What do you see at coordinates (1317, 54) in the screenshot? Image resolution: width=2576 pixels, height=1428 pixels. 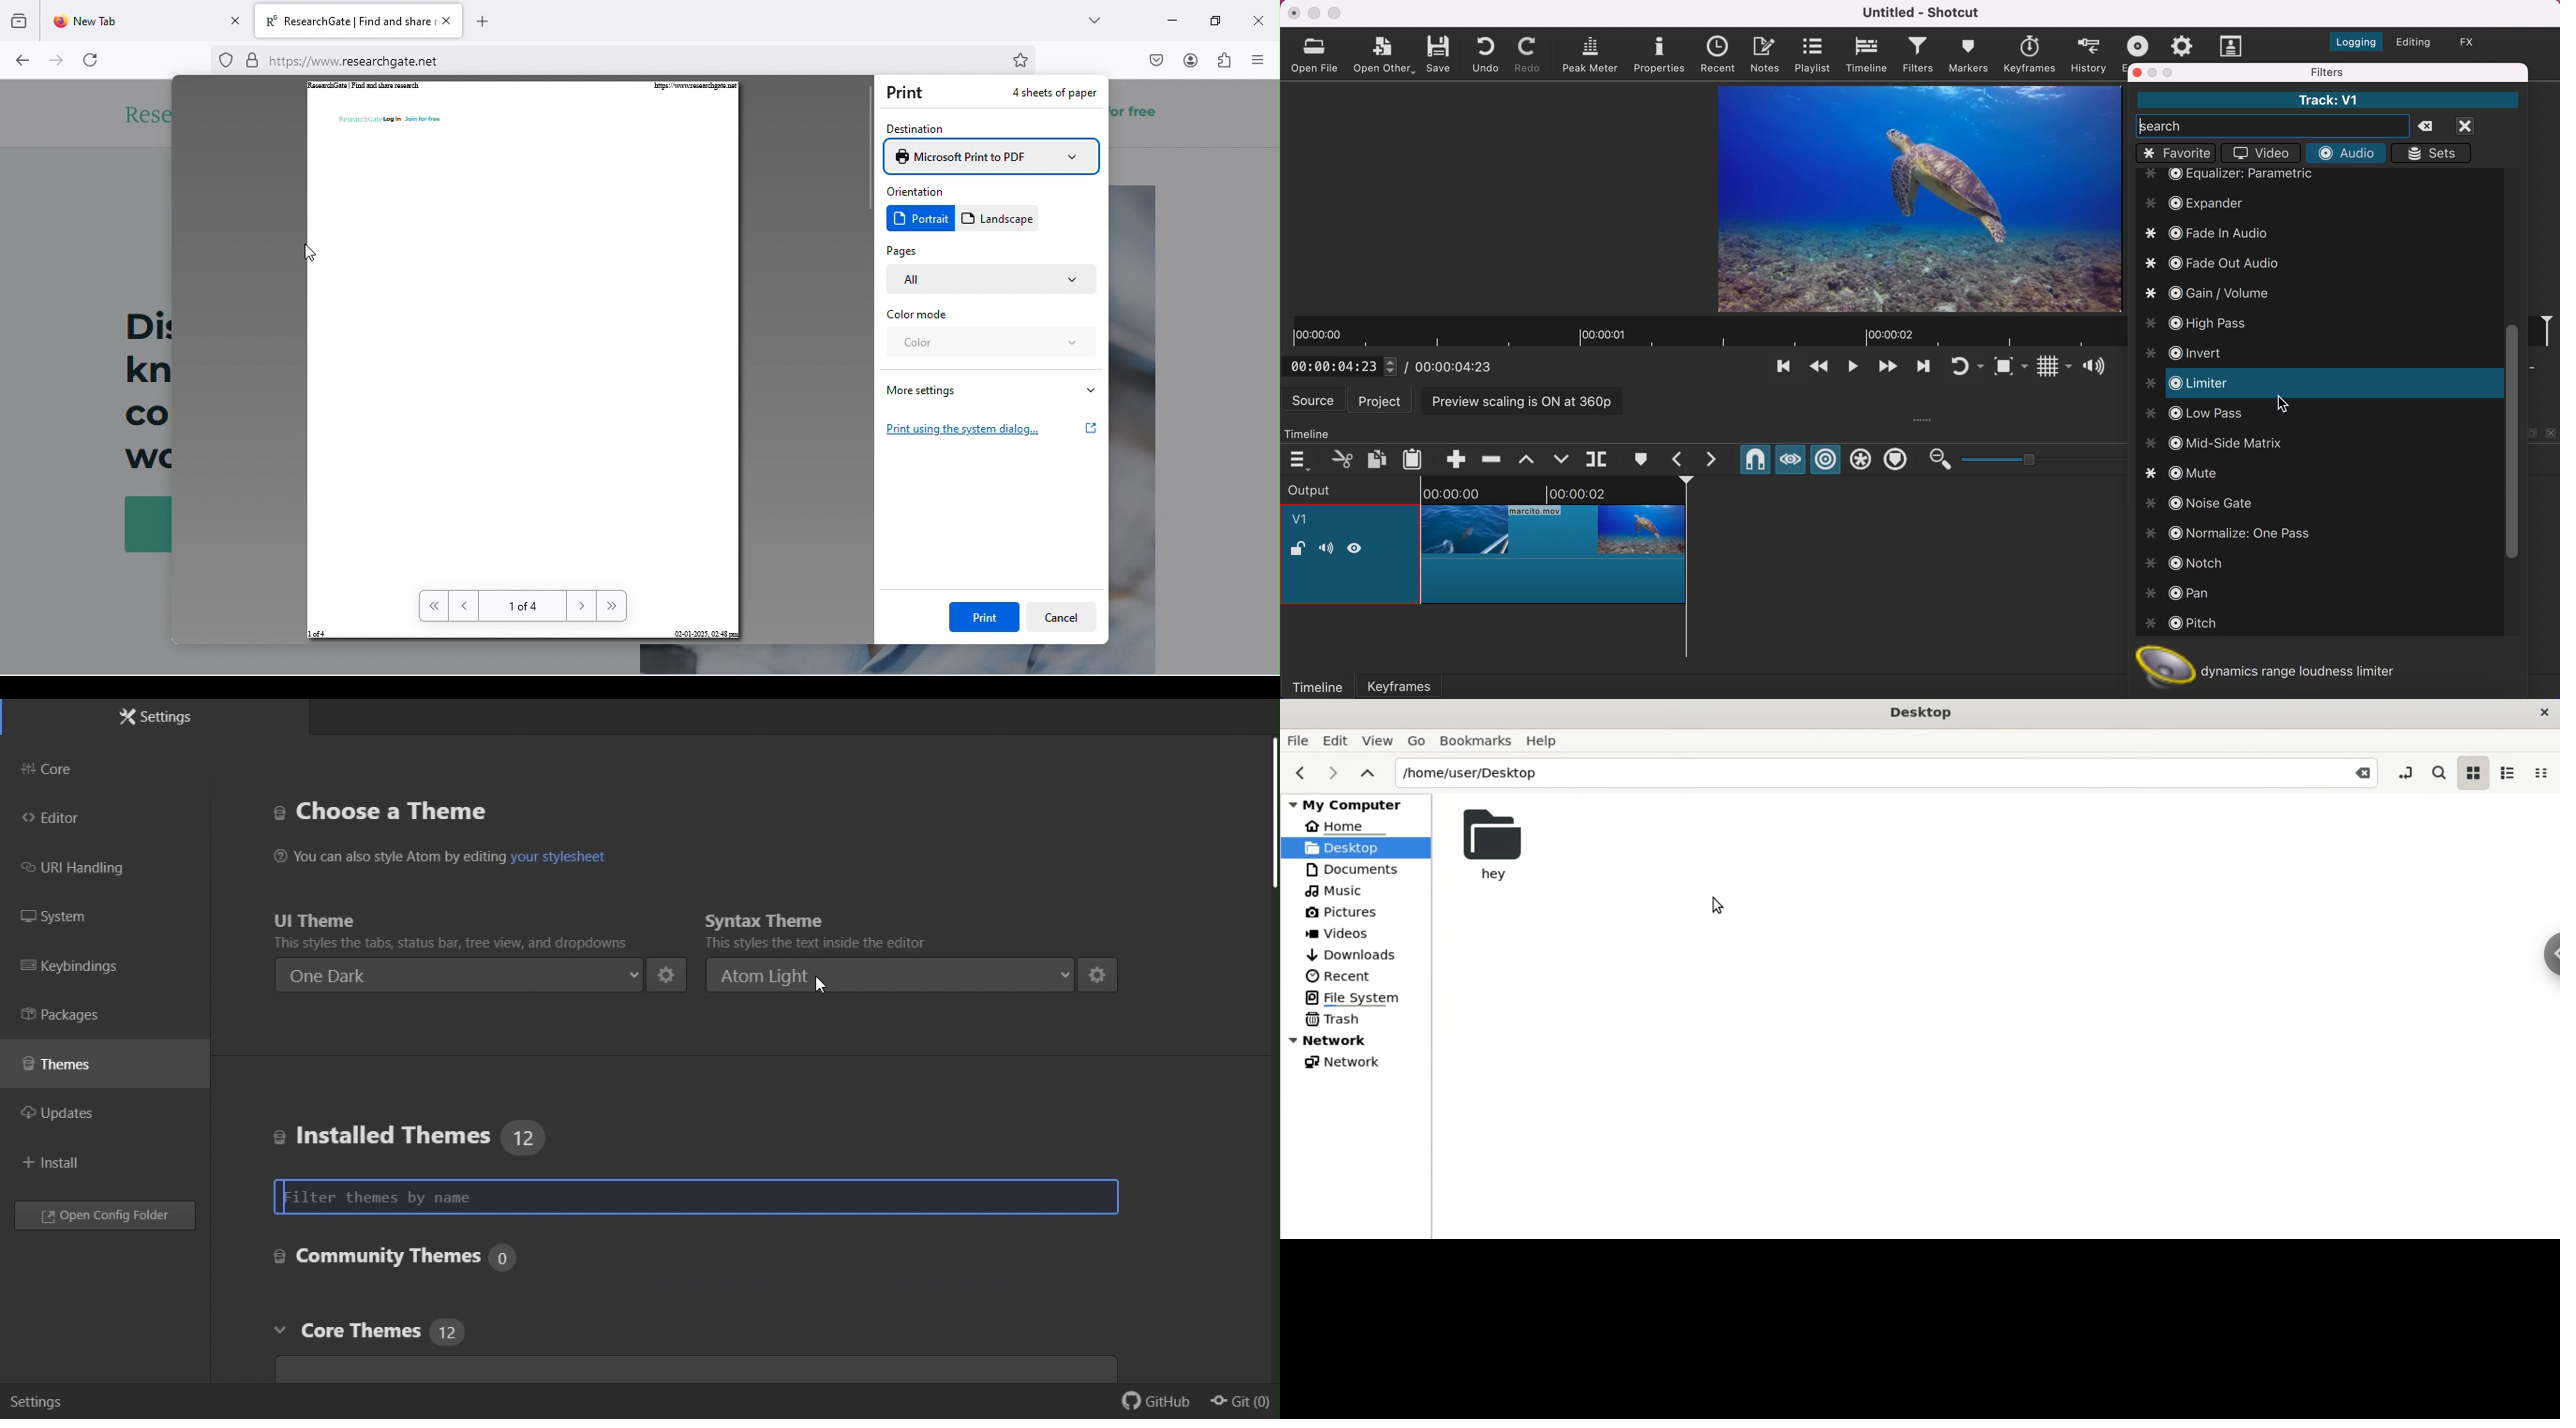 I see `open file` at bounding box center [1317, 54].